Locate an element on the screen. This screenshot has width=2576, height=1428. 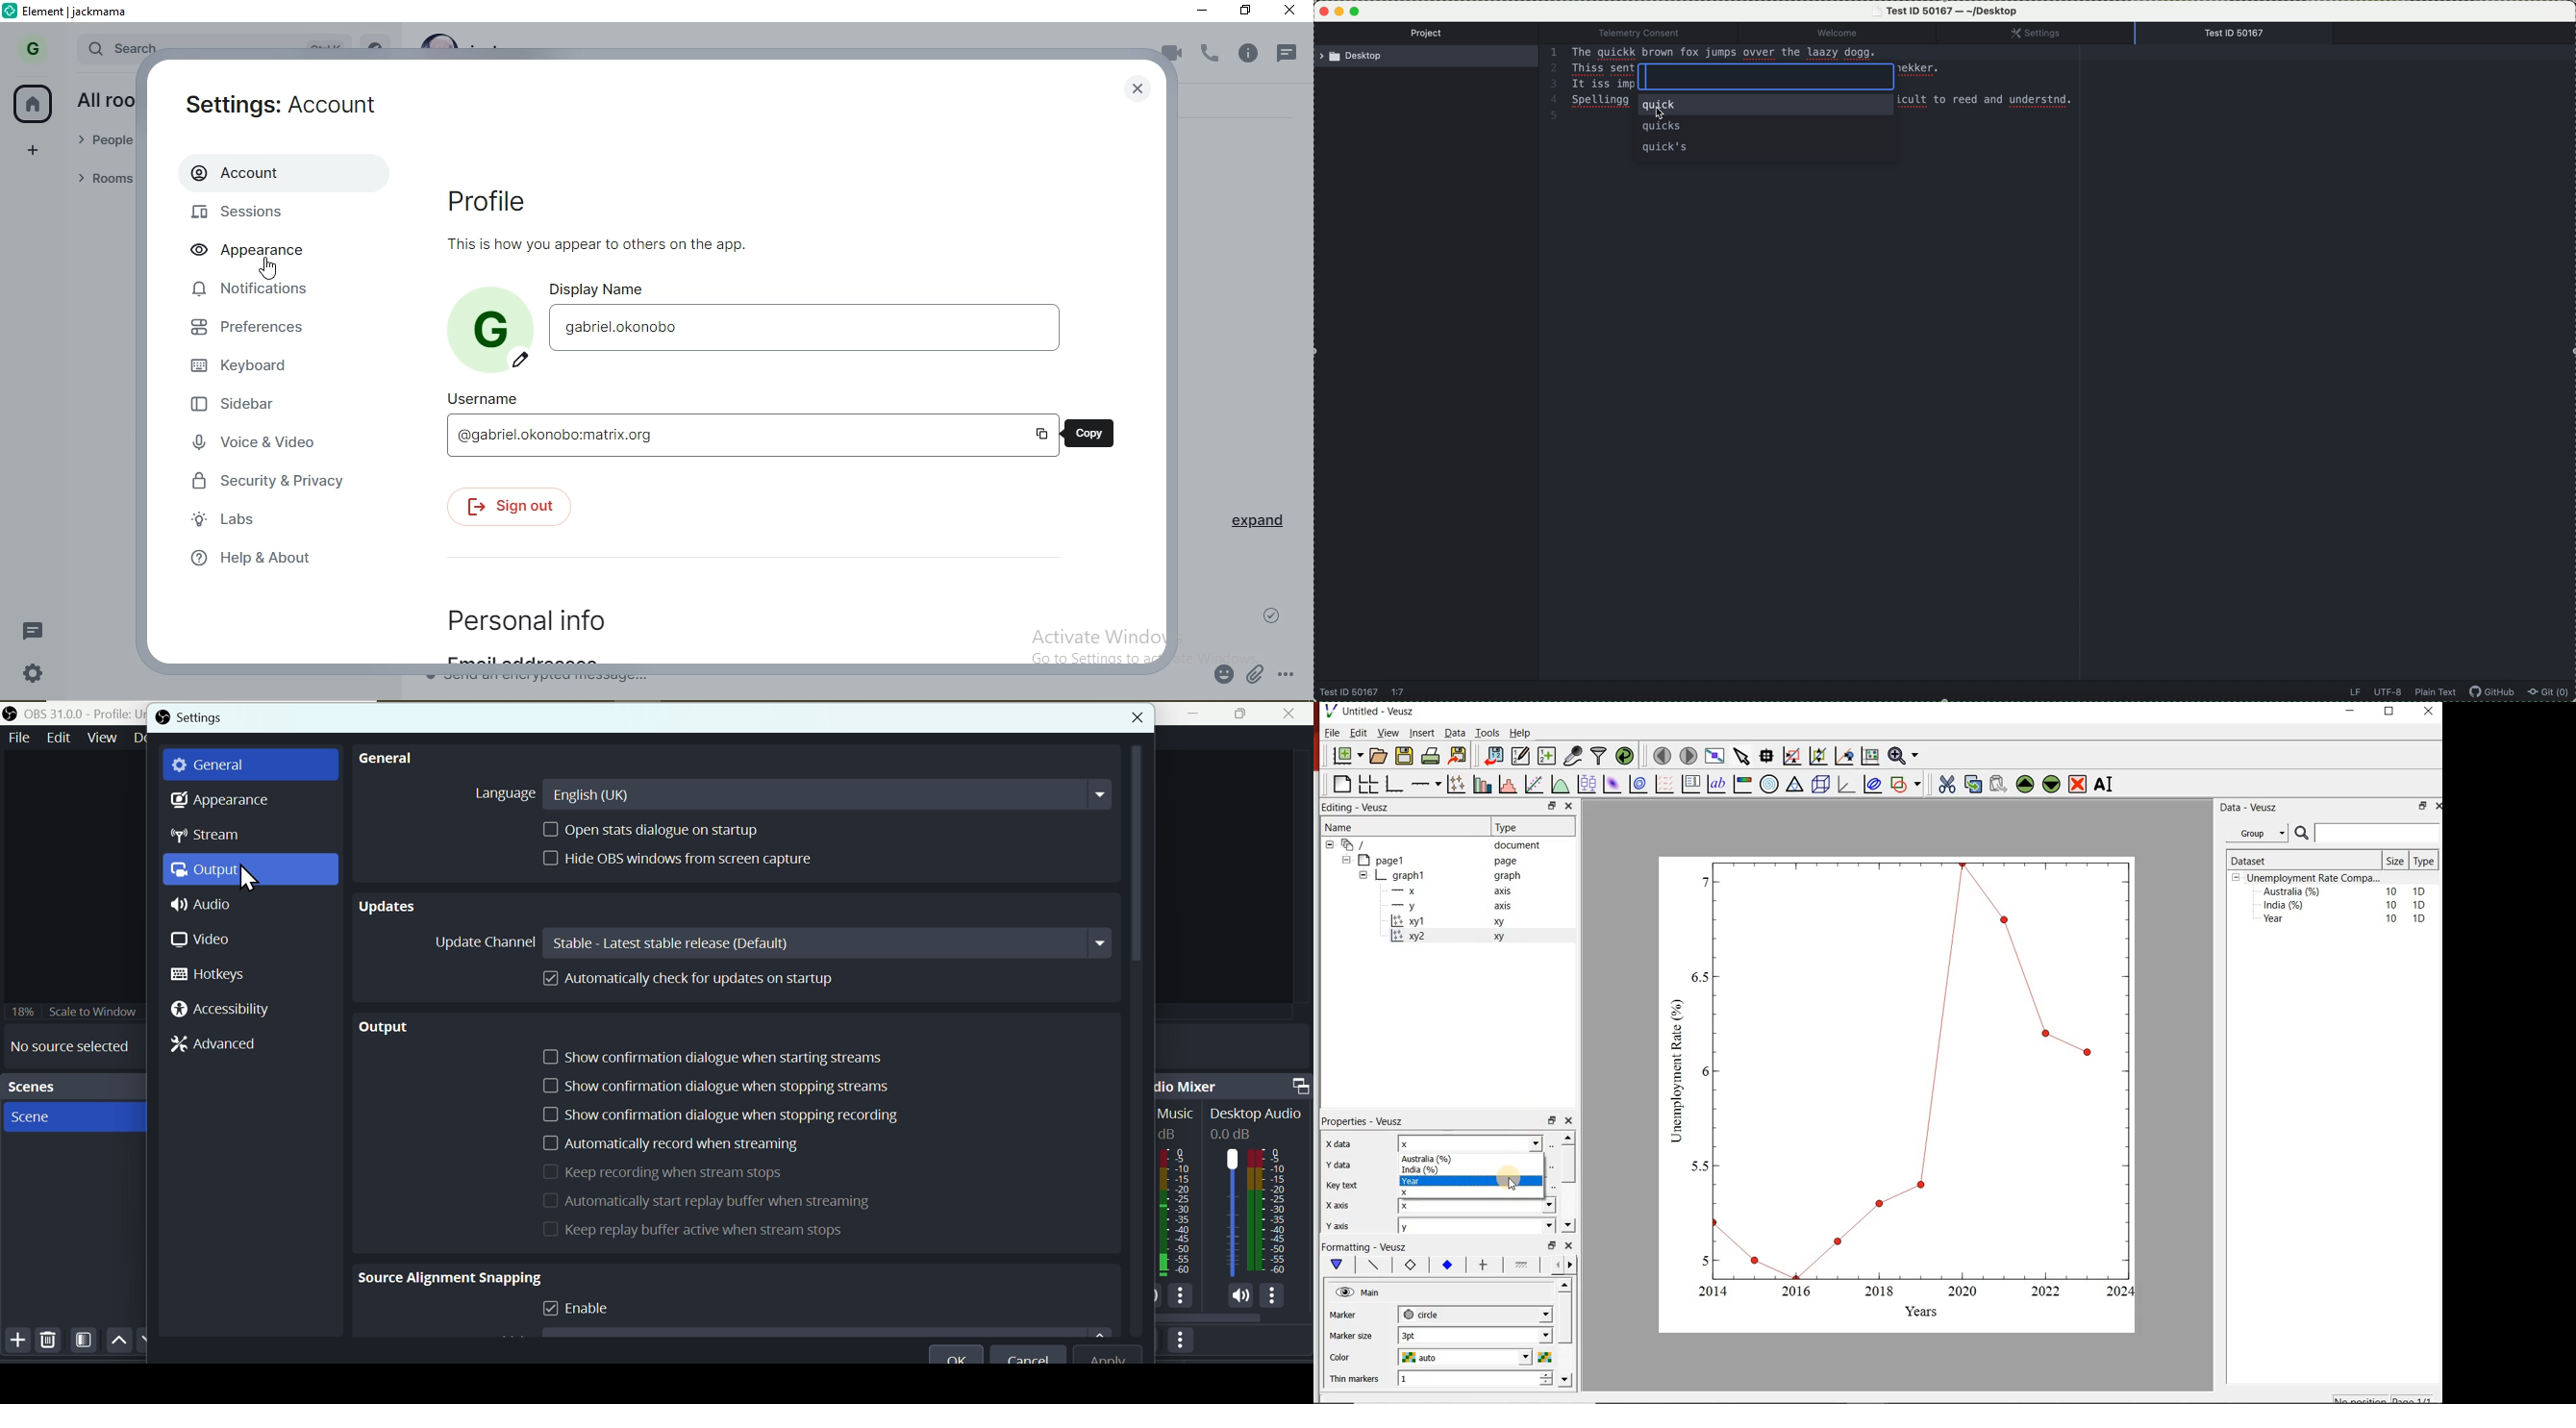
Stream is located at coordinates (213, 835).